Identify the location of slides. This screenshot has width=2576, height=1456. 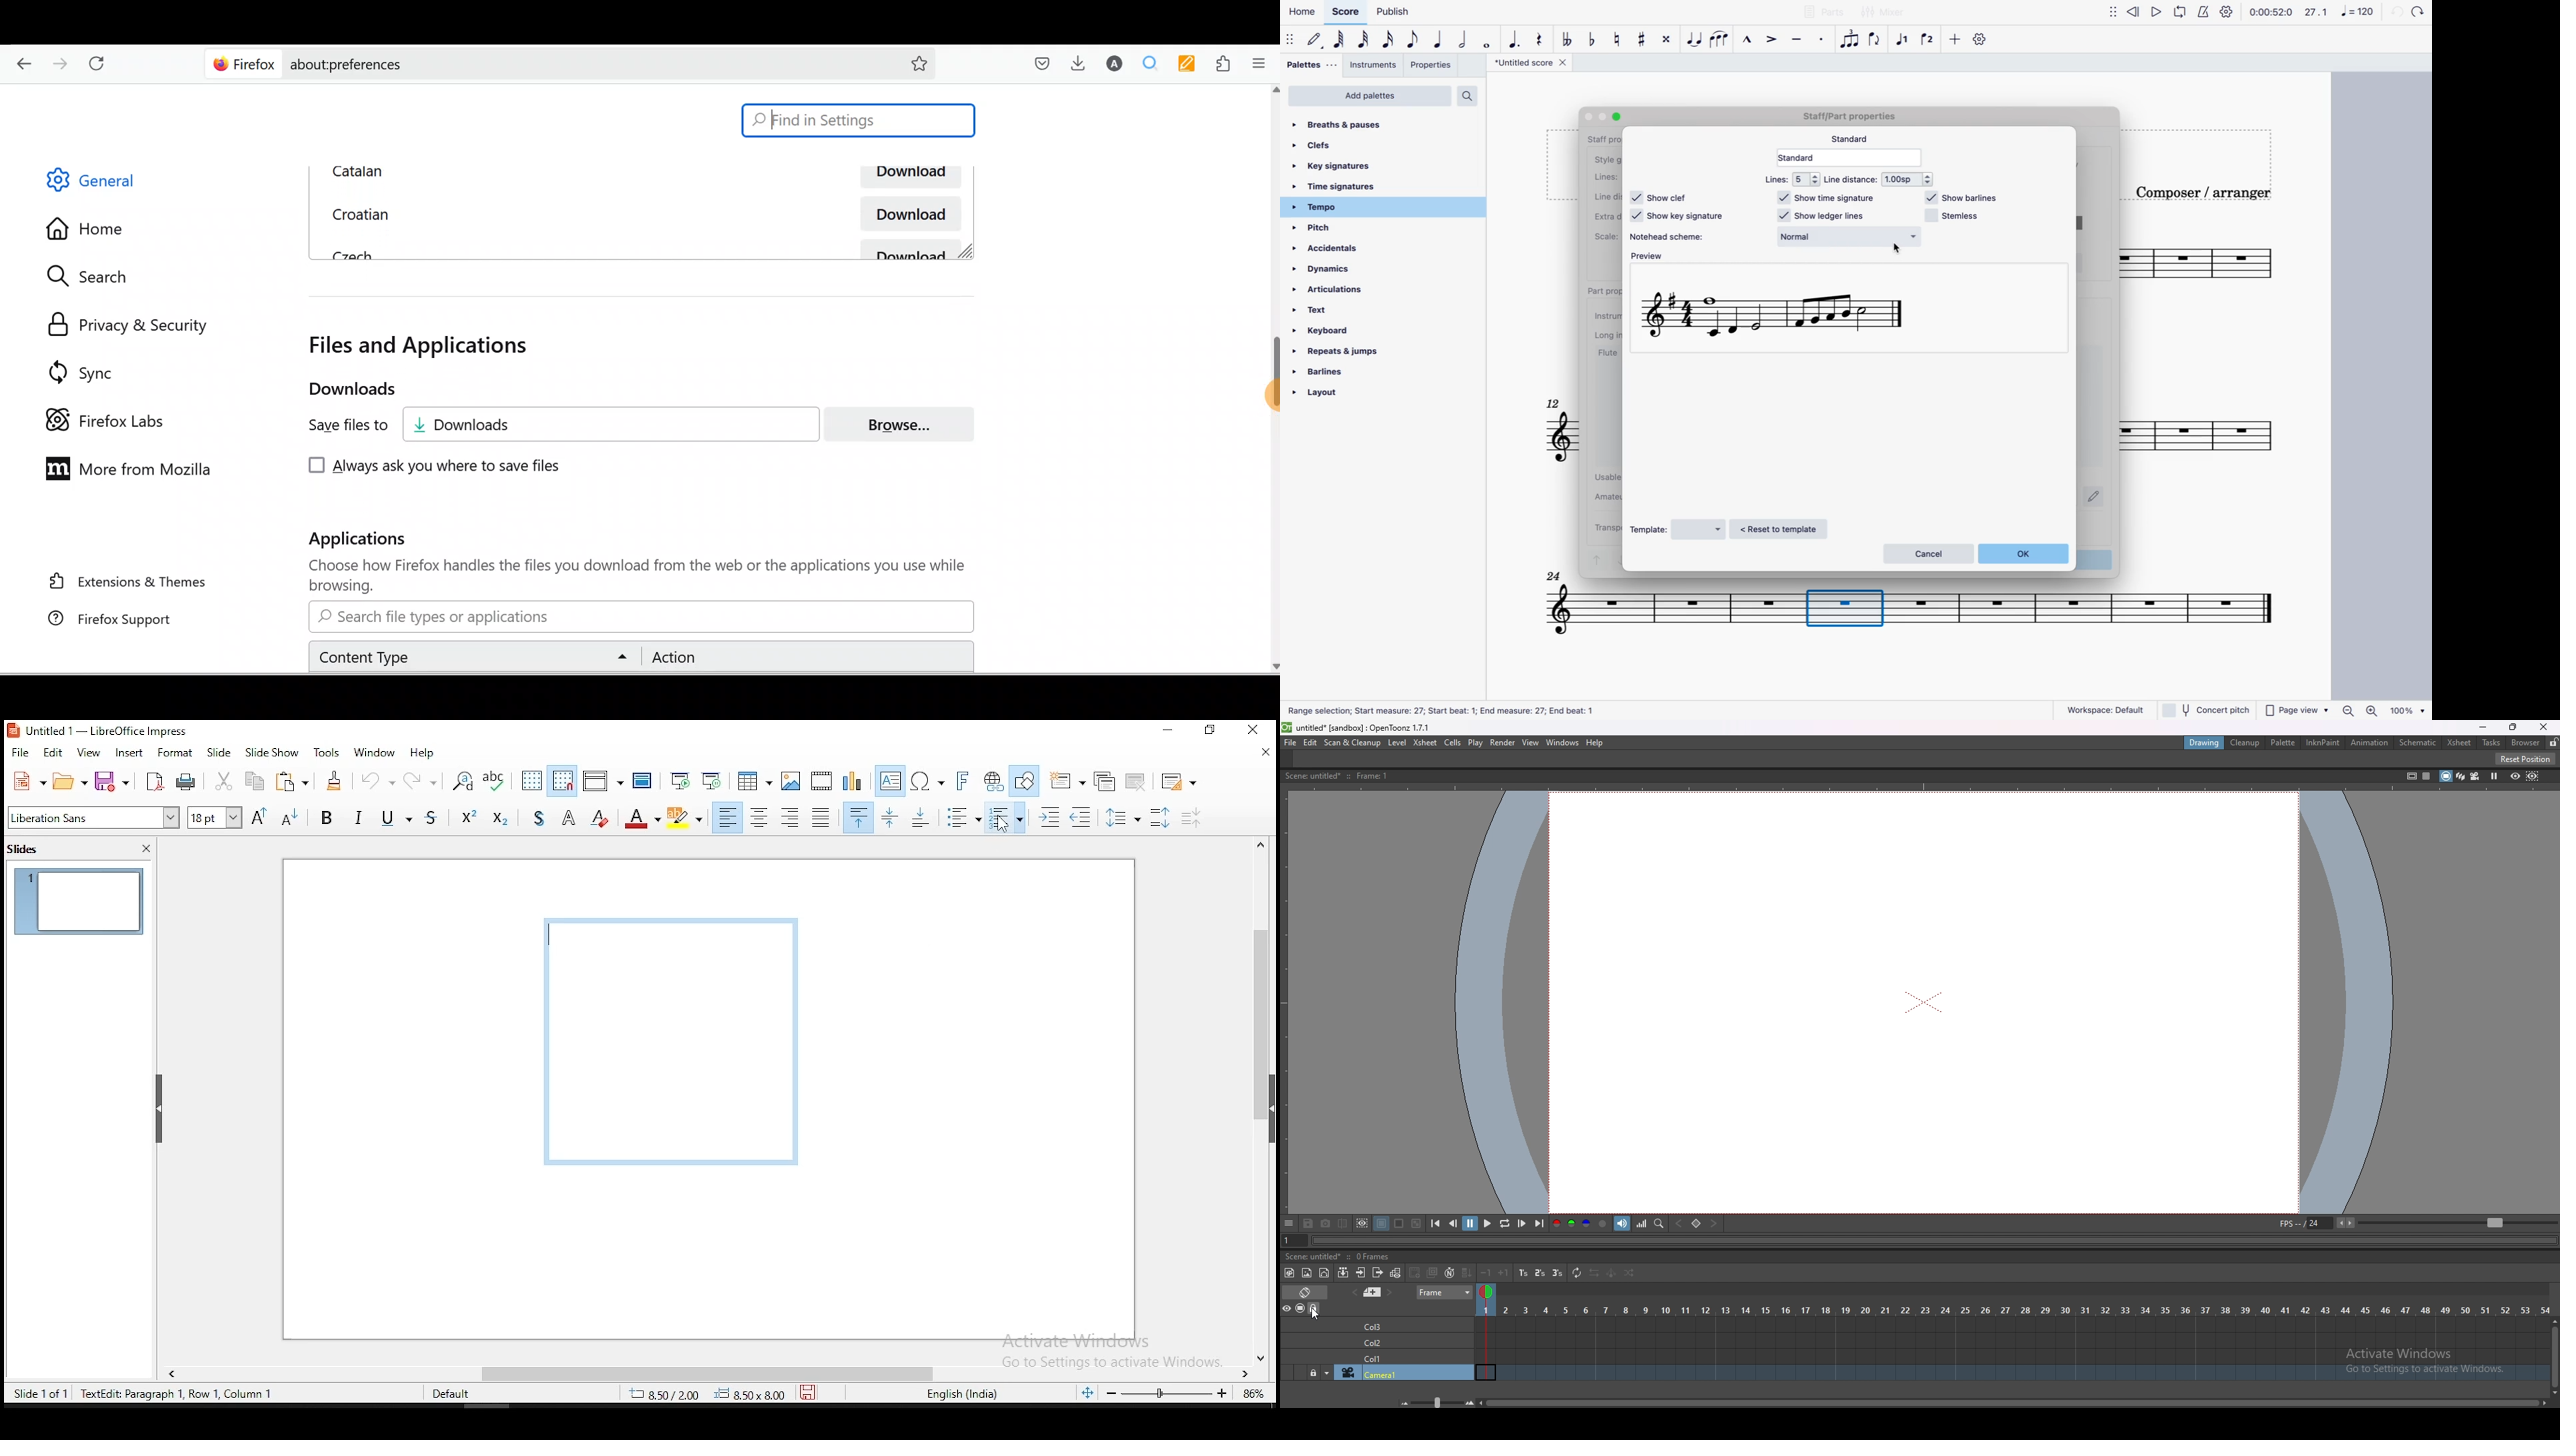
(26, 850).